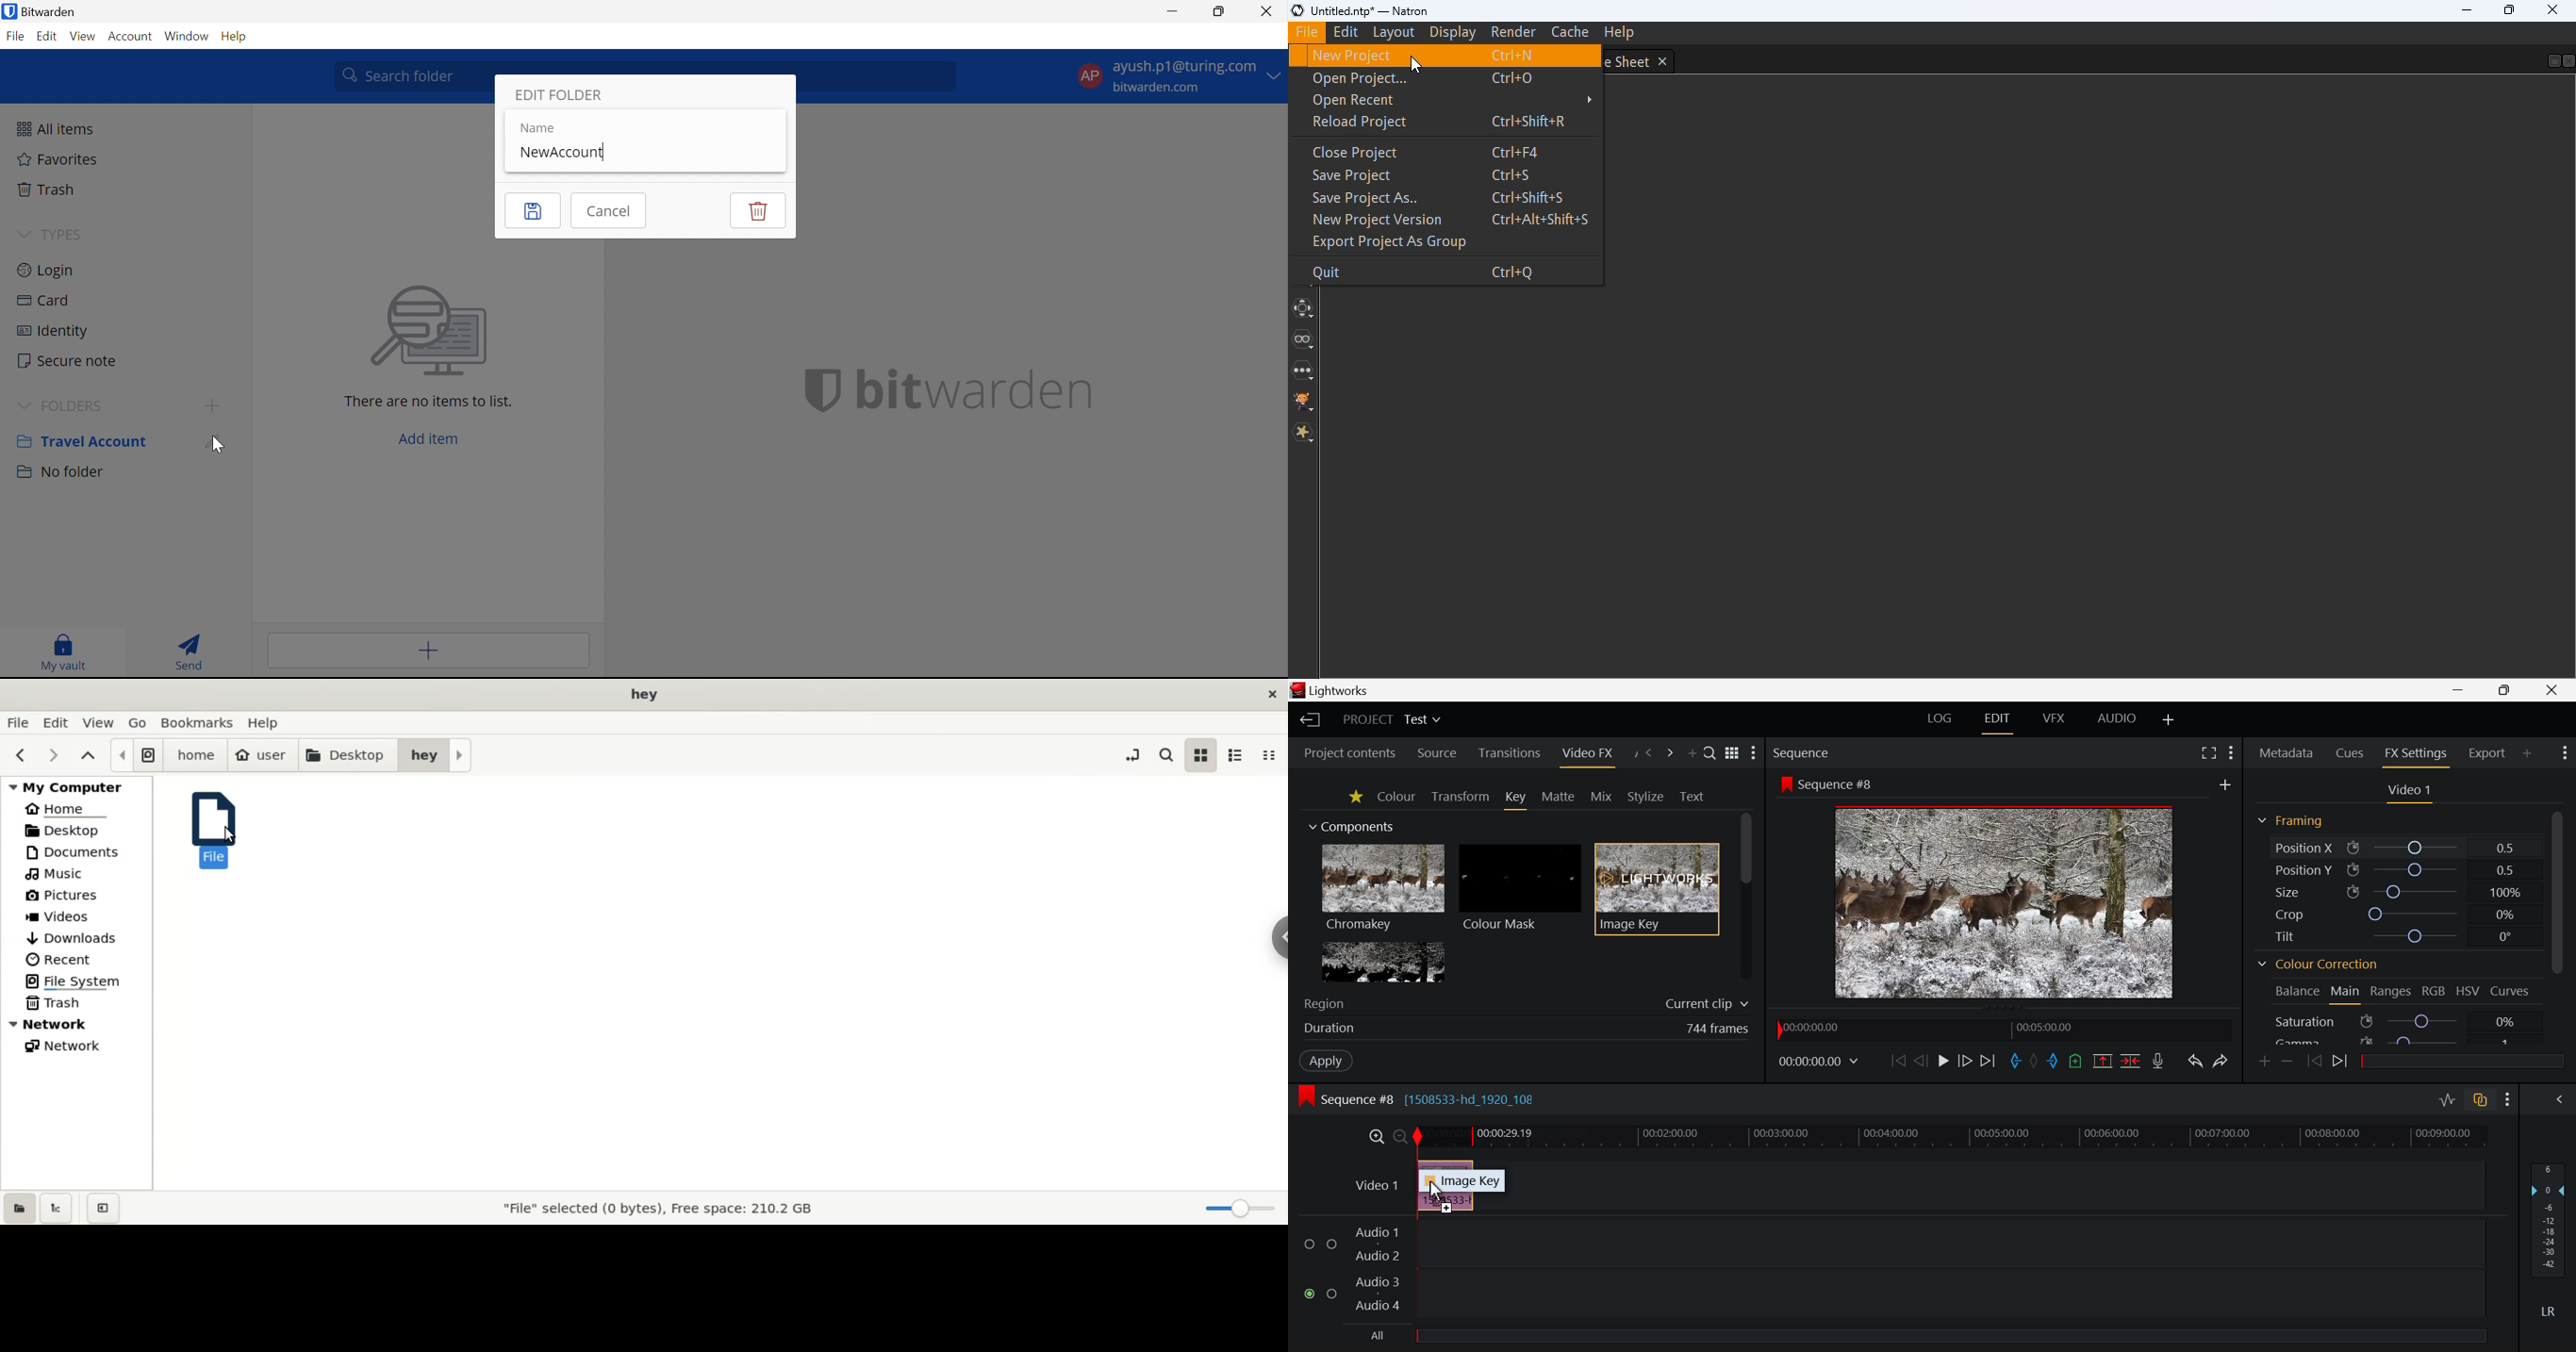 This screenshot has height=1372, width=2576. Describe the element at coordinates (1324, 1061) in the screenshot. I see `Apply` at that location.